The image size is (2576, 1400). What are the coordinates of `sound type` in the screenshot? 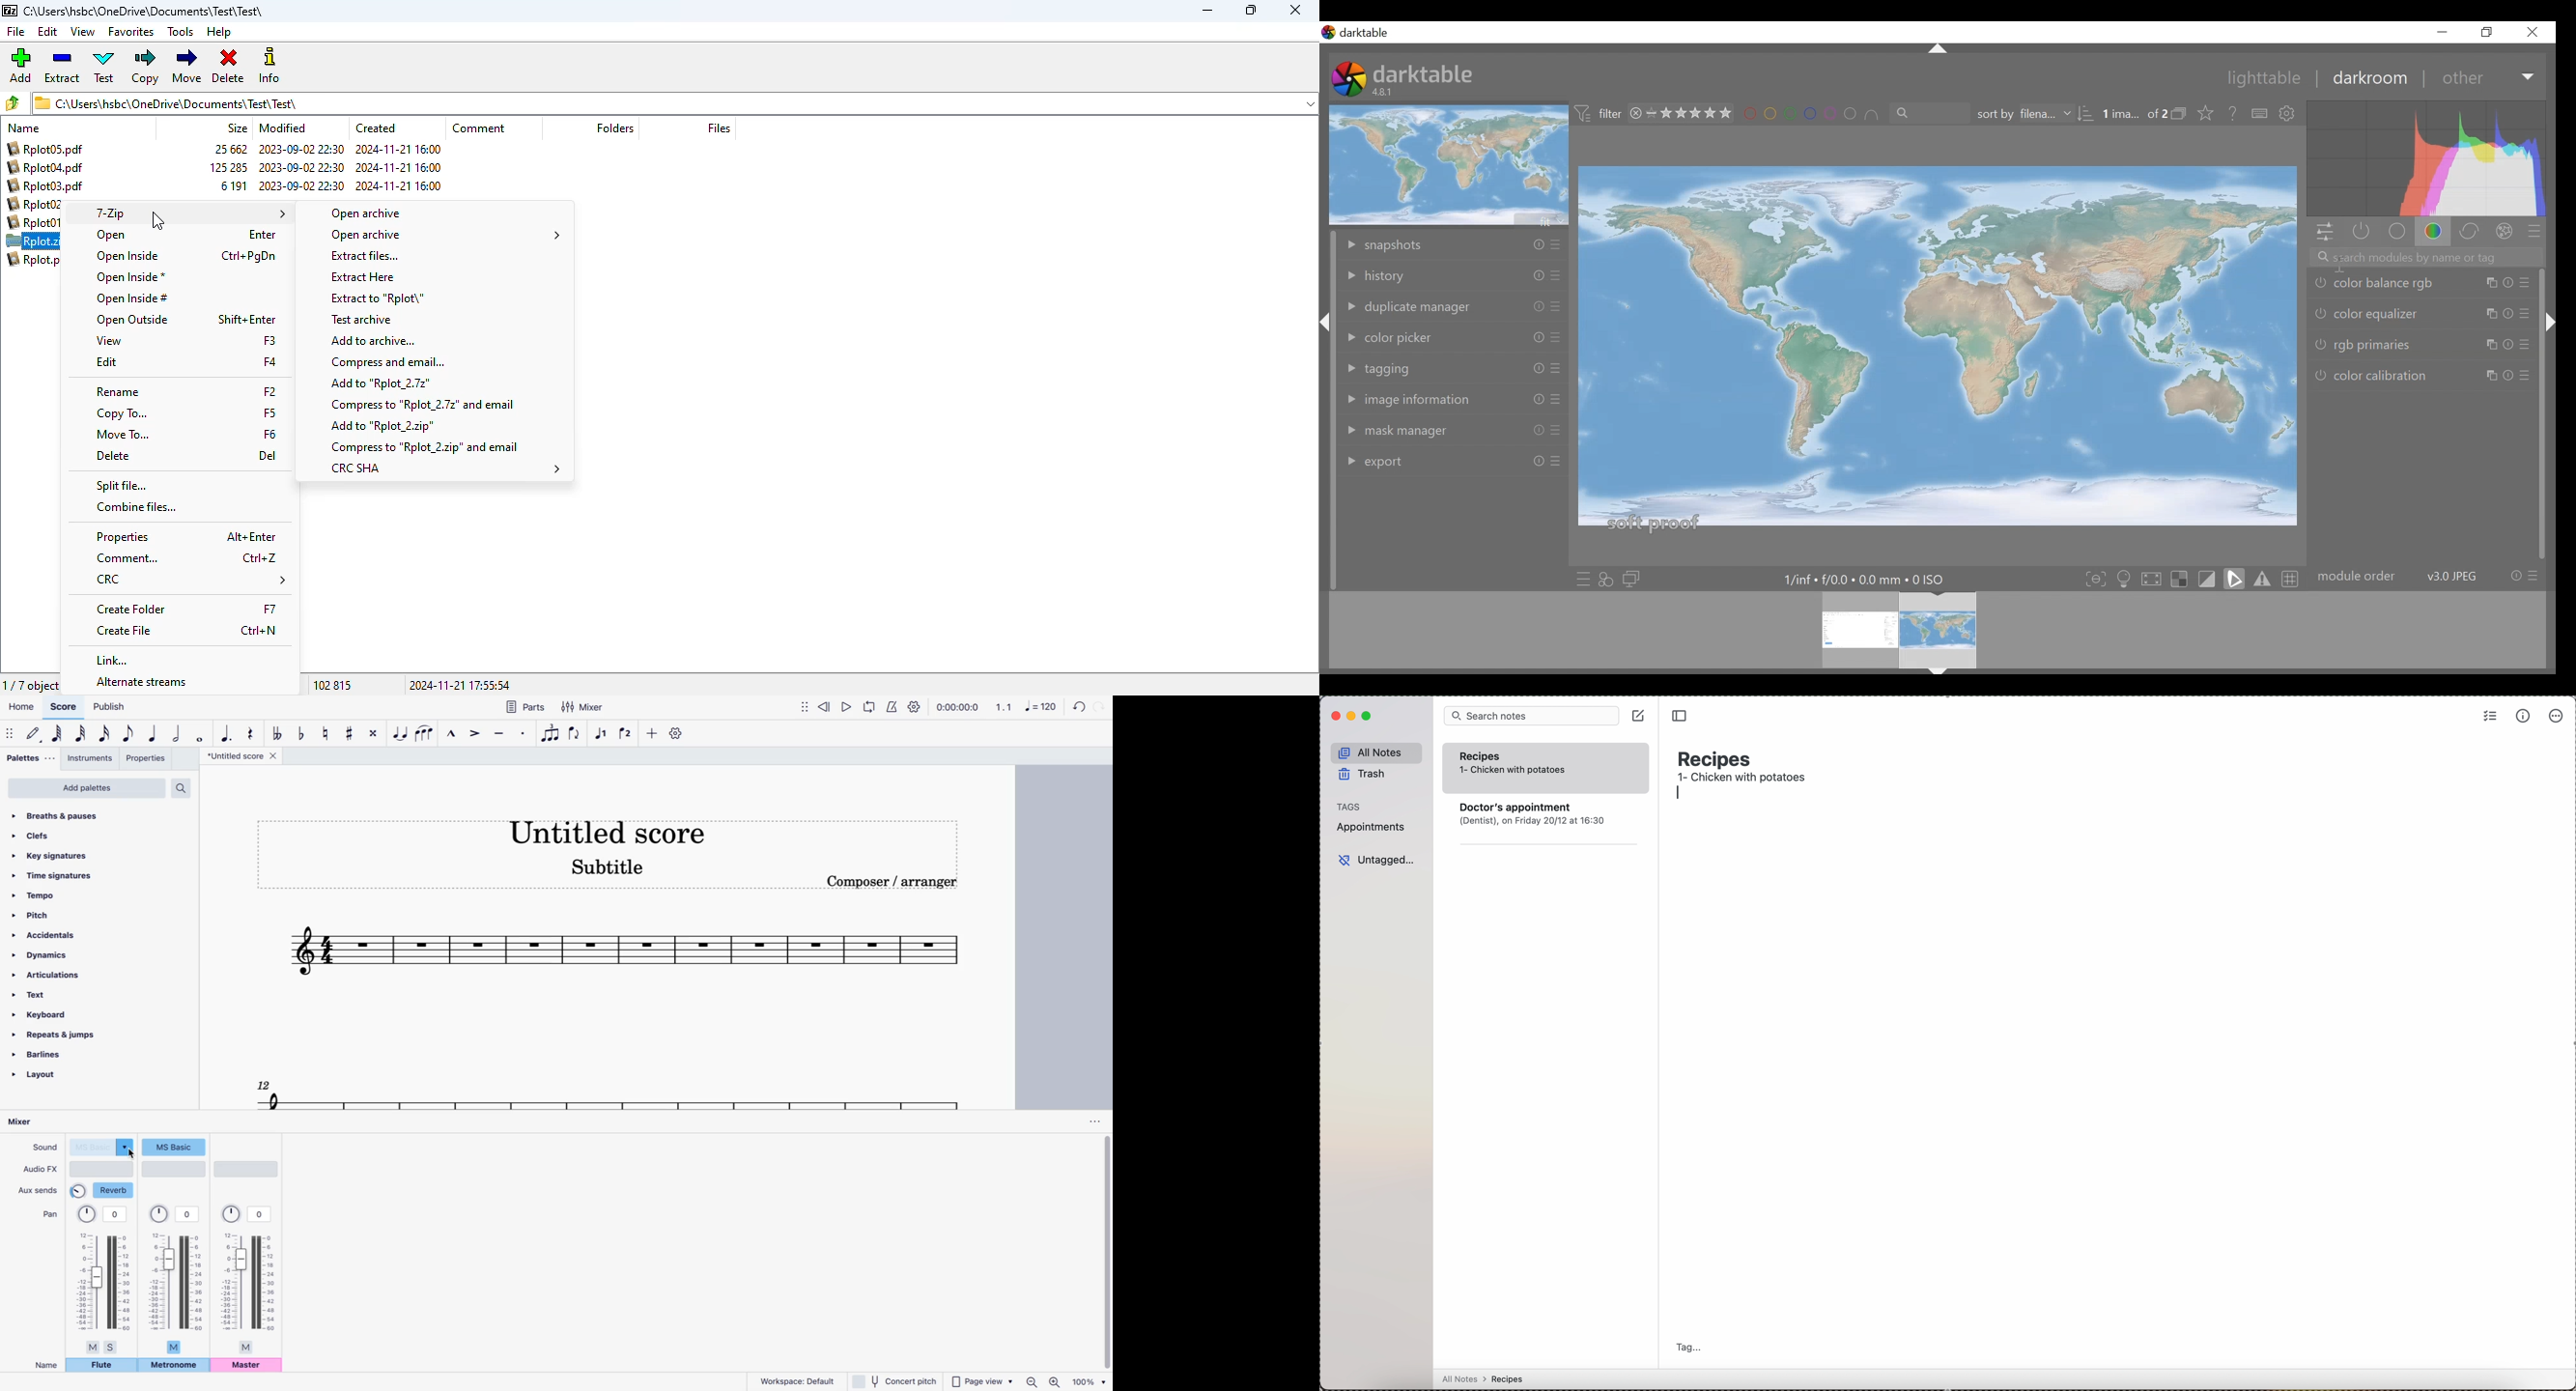 It's located at (103, 1147).